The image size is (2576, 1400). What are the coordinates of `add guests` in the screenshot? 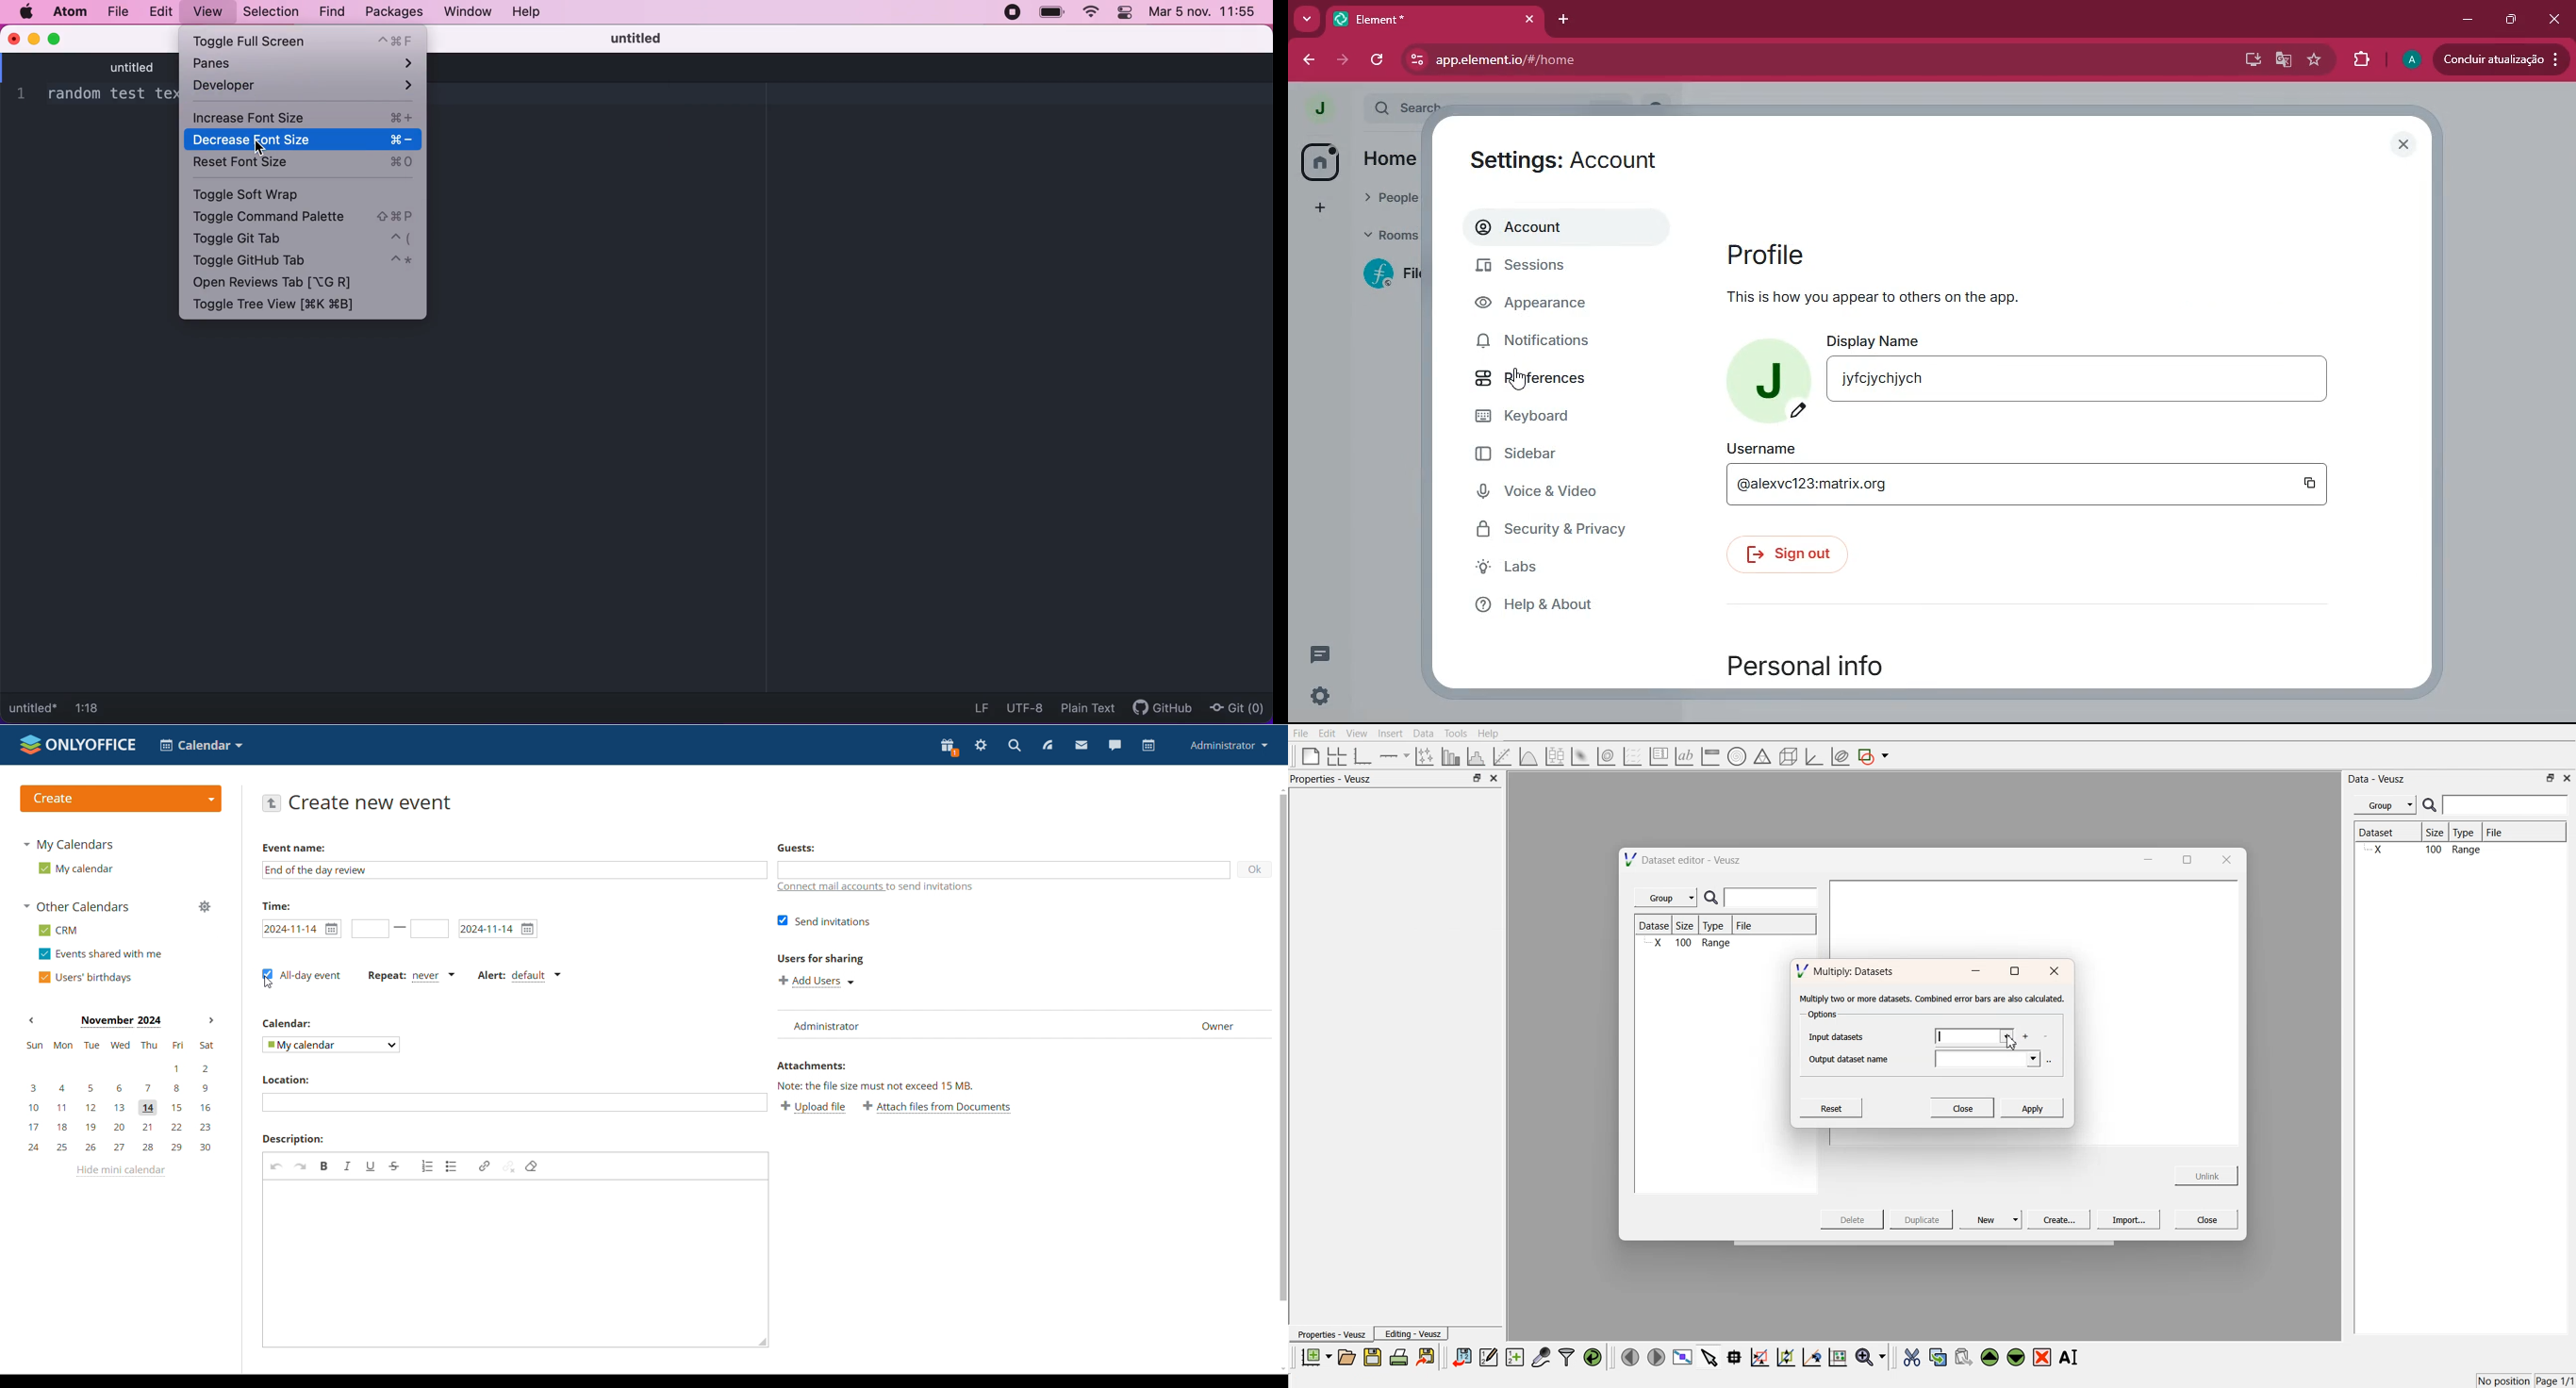 It's located at (1002, 869).